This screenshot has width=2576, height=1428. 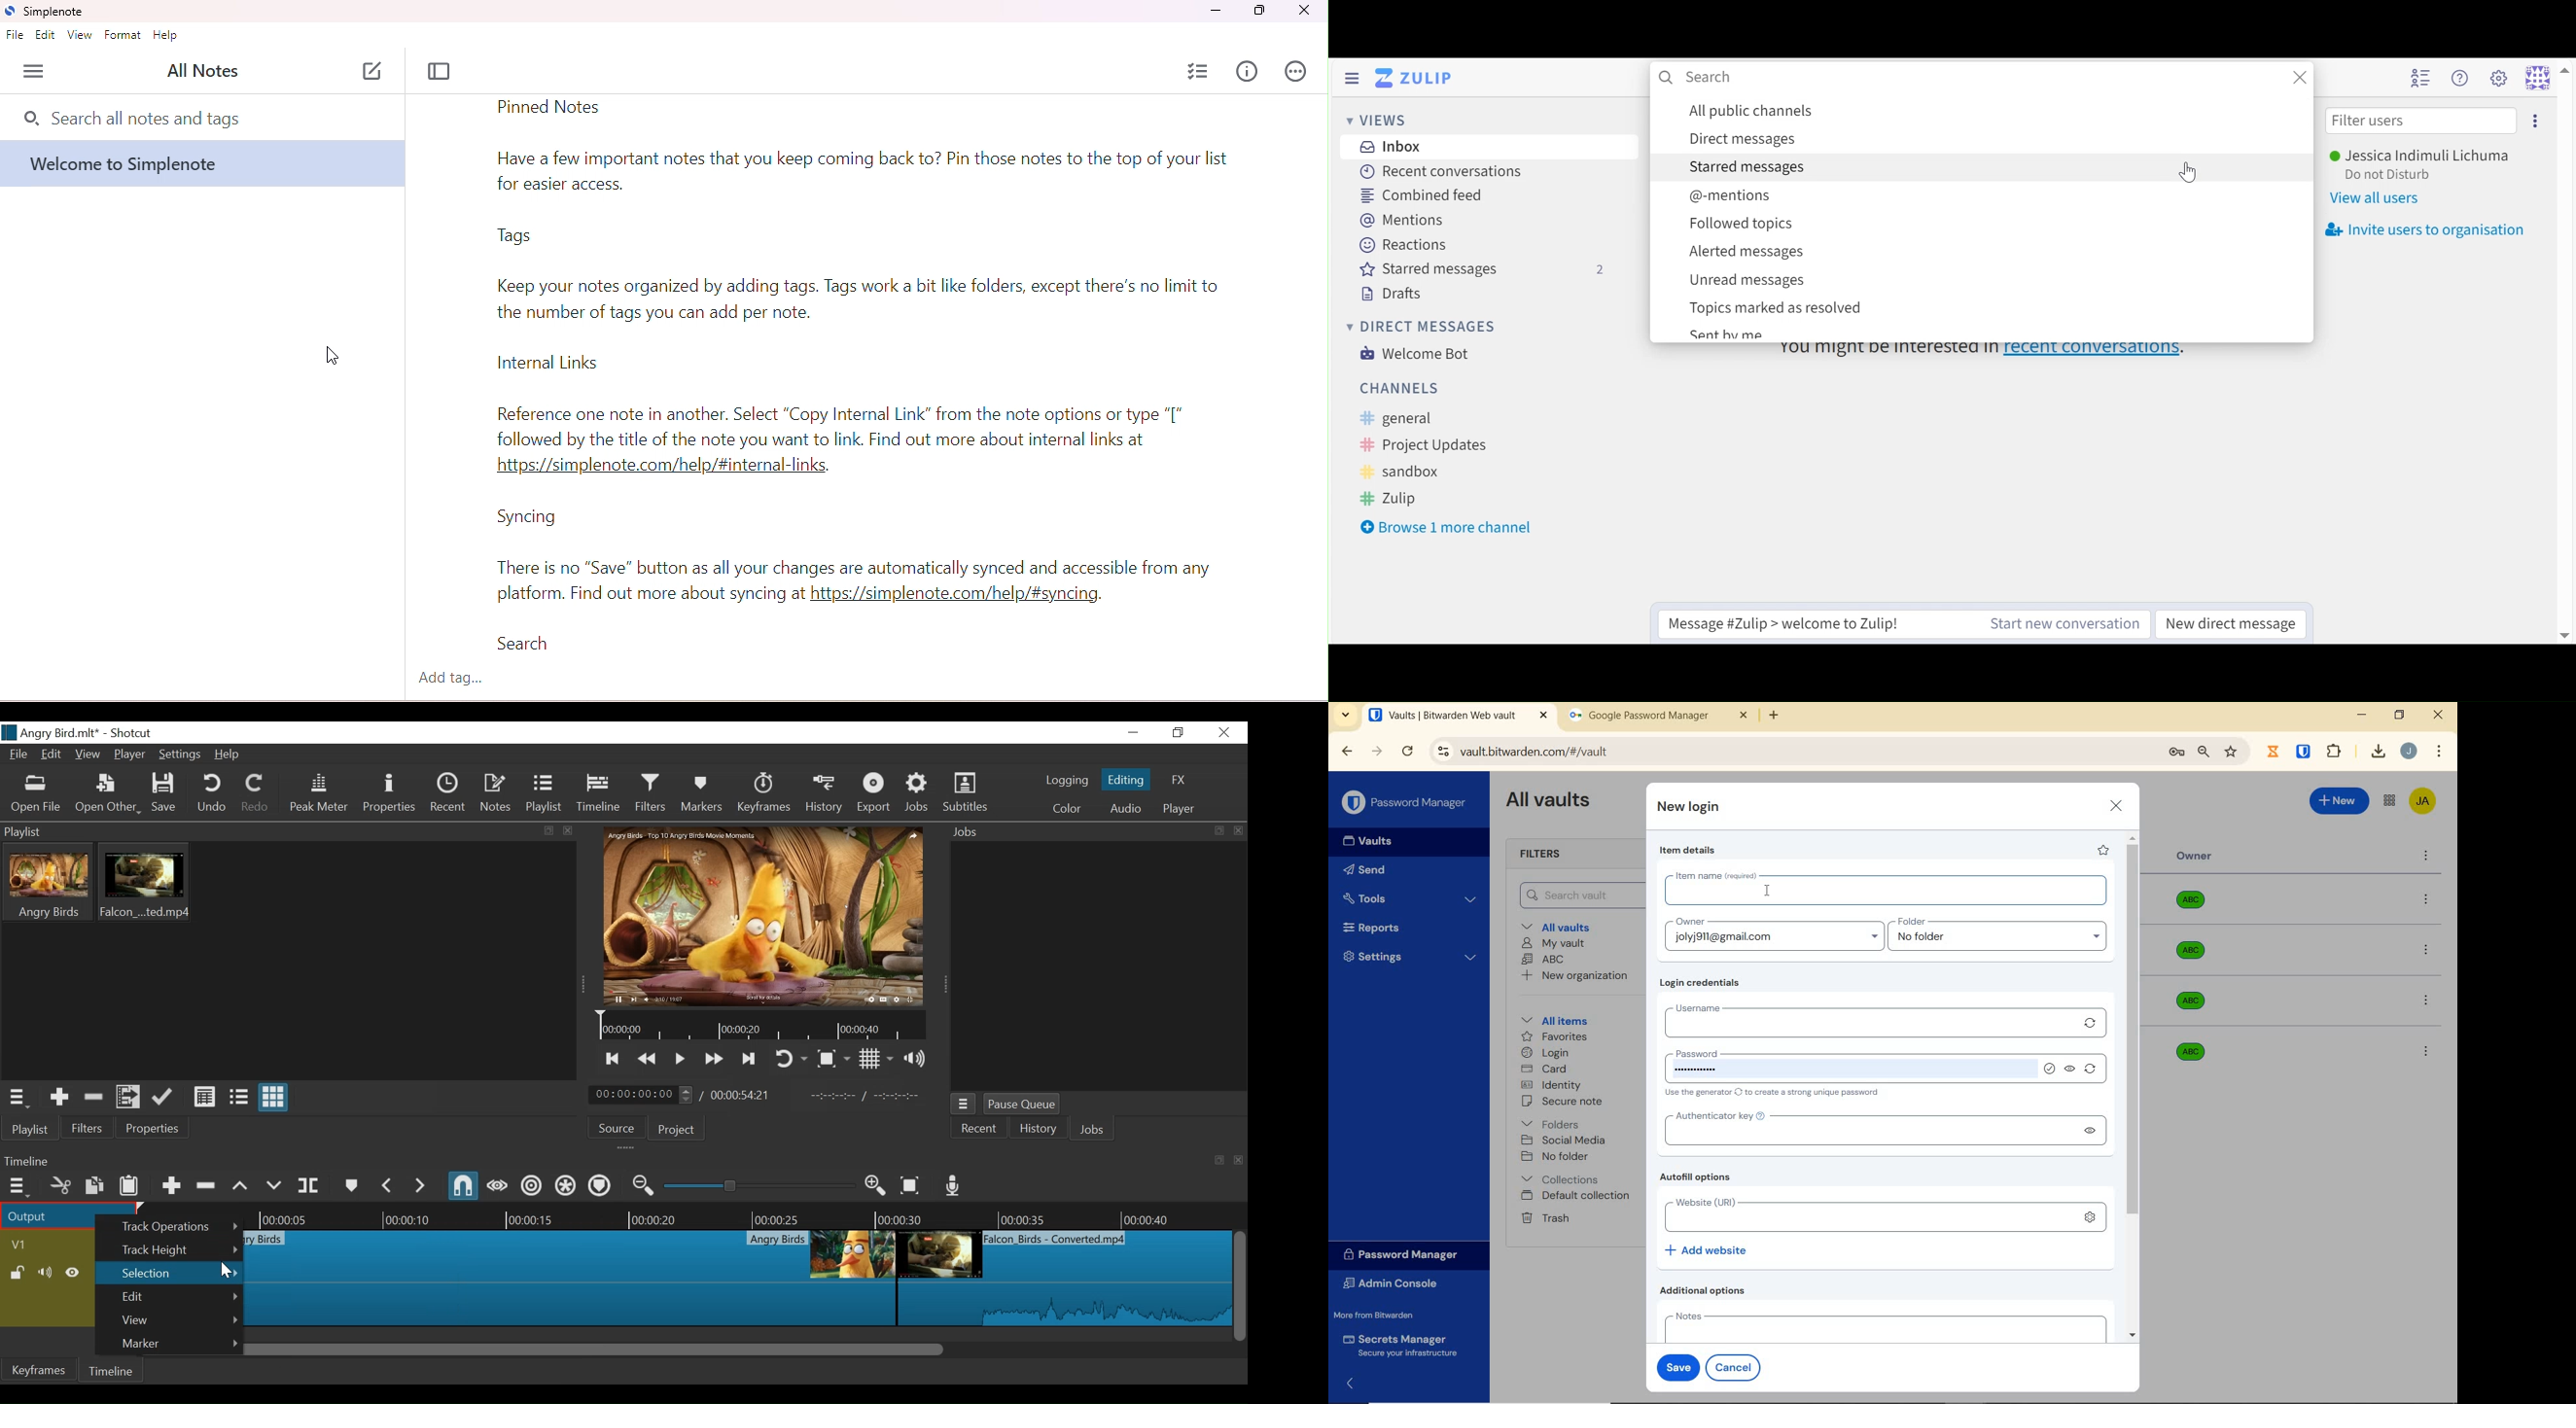 What do you see at coordinates (202, 70) in the screenshot?
I see `all notes` at bounding box center [202, 70].